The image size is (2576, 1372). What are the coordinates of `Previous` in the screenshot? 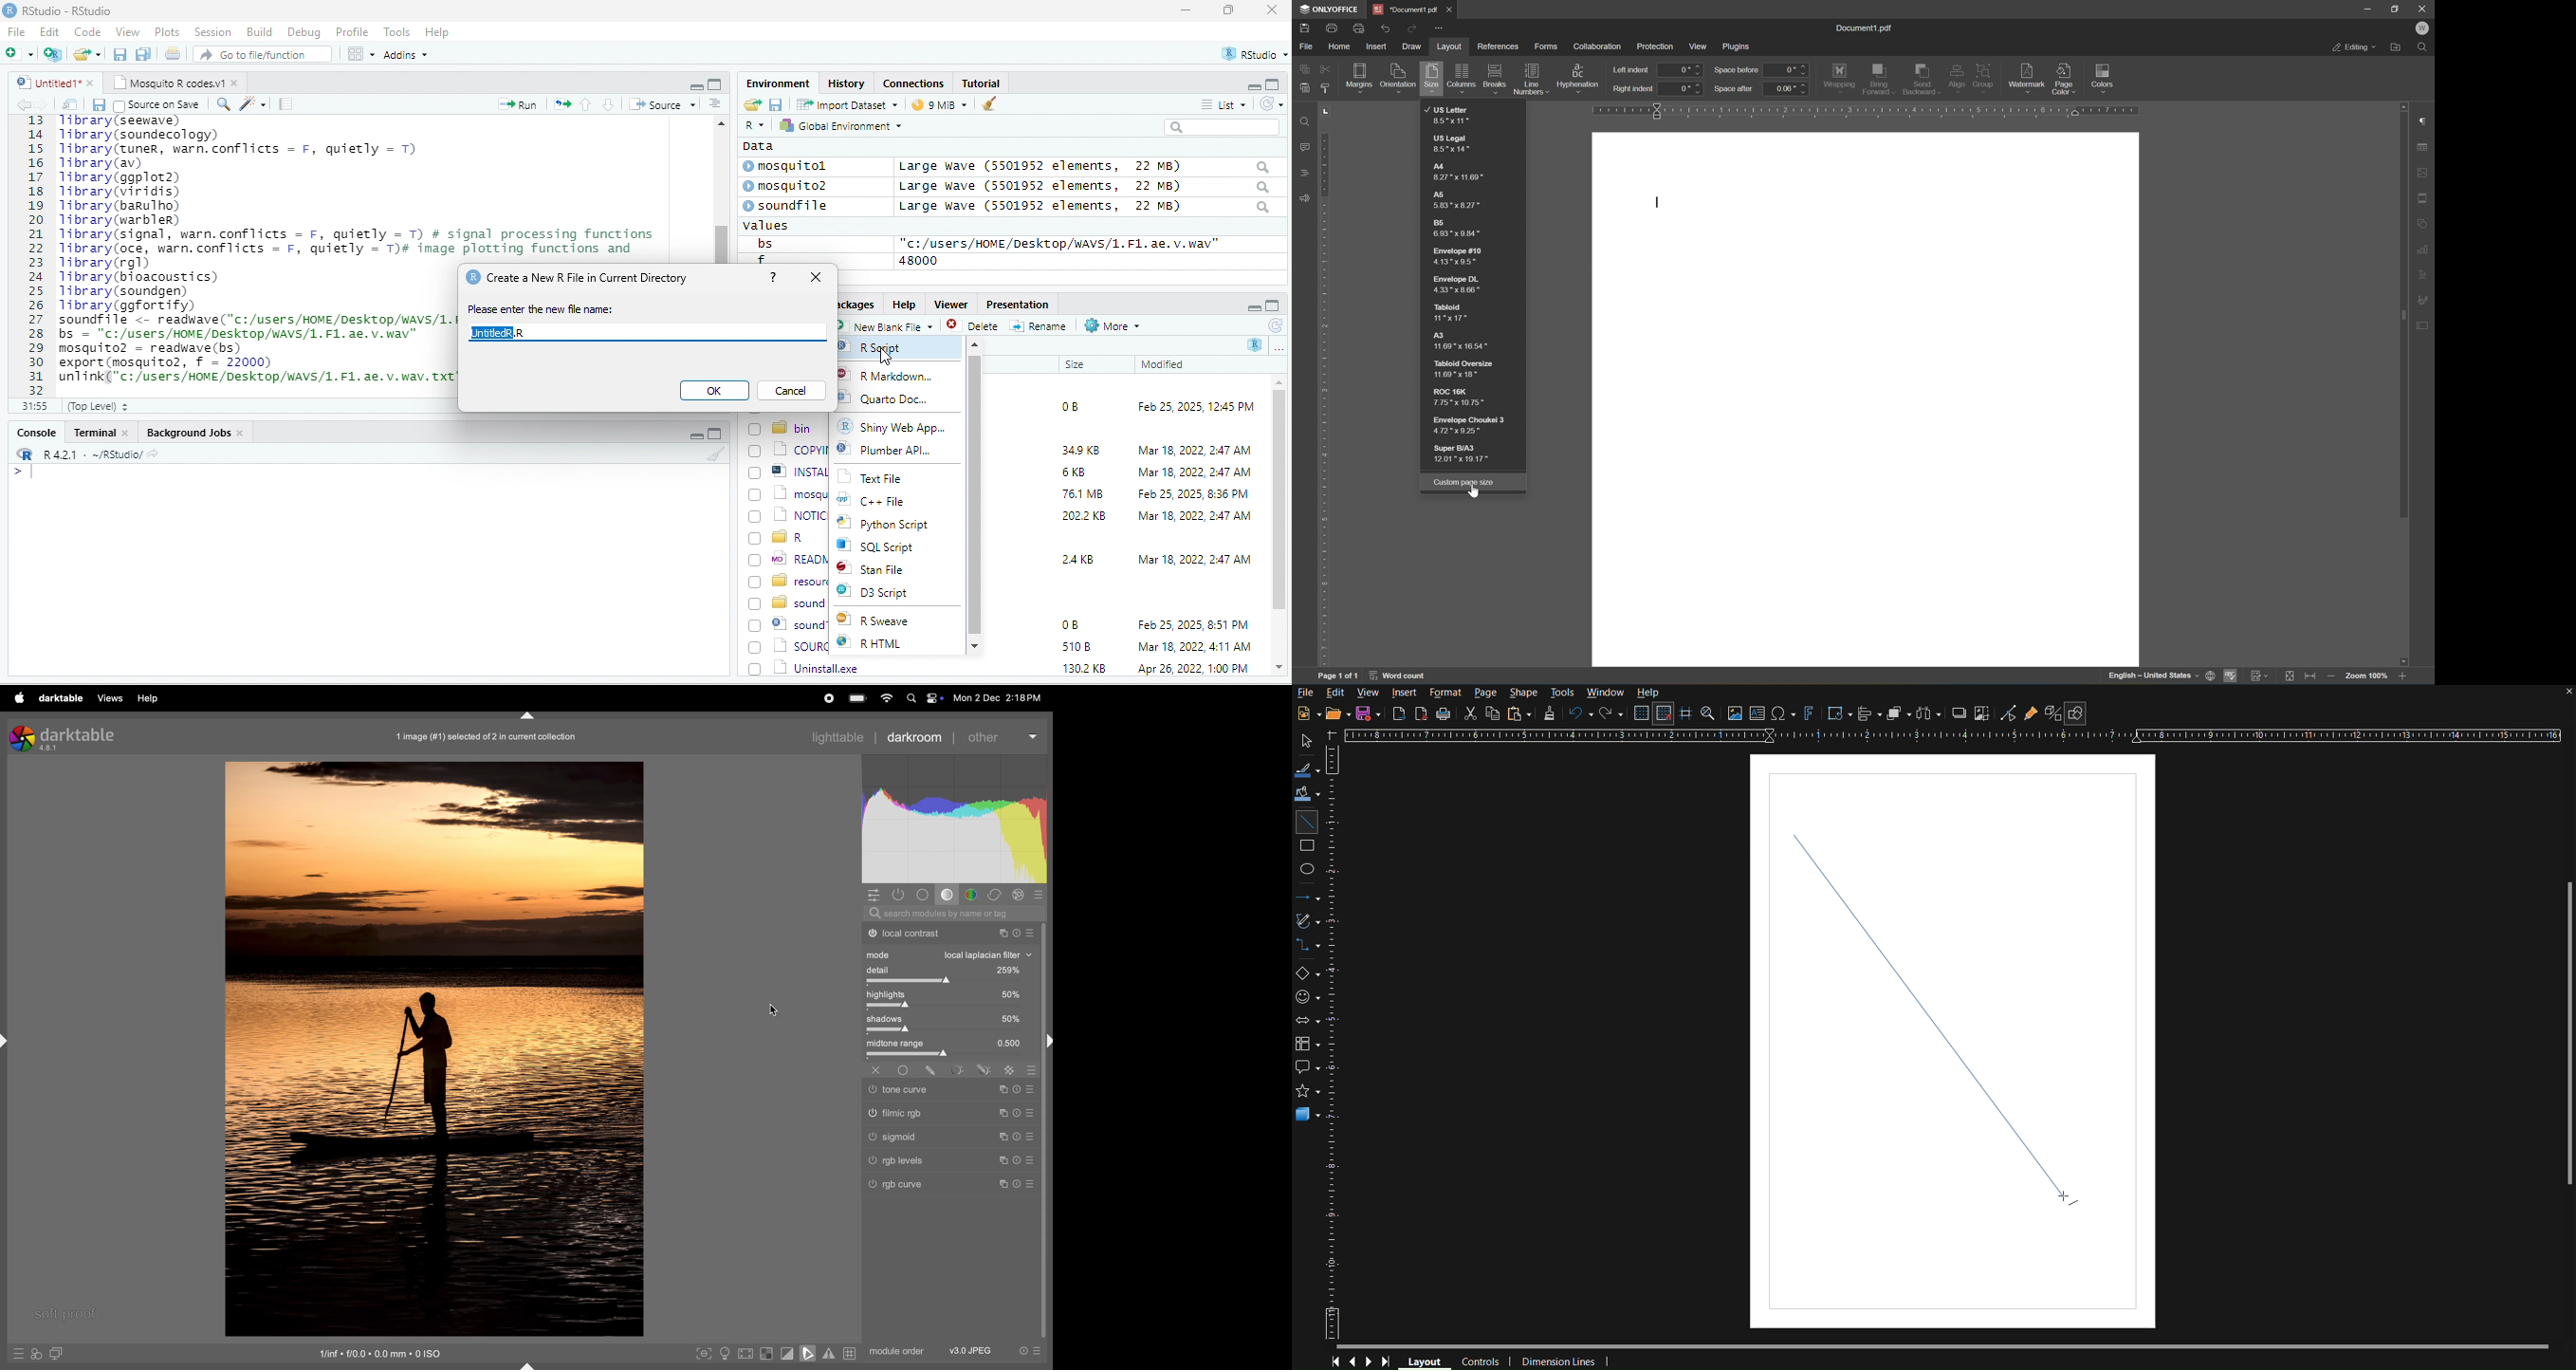 It's located at (1351, 1361).